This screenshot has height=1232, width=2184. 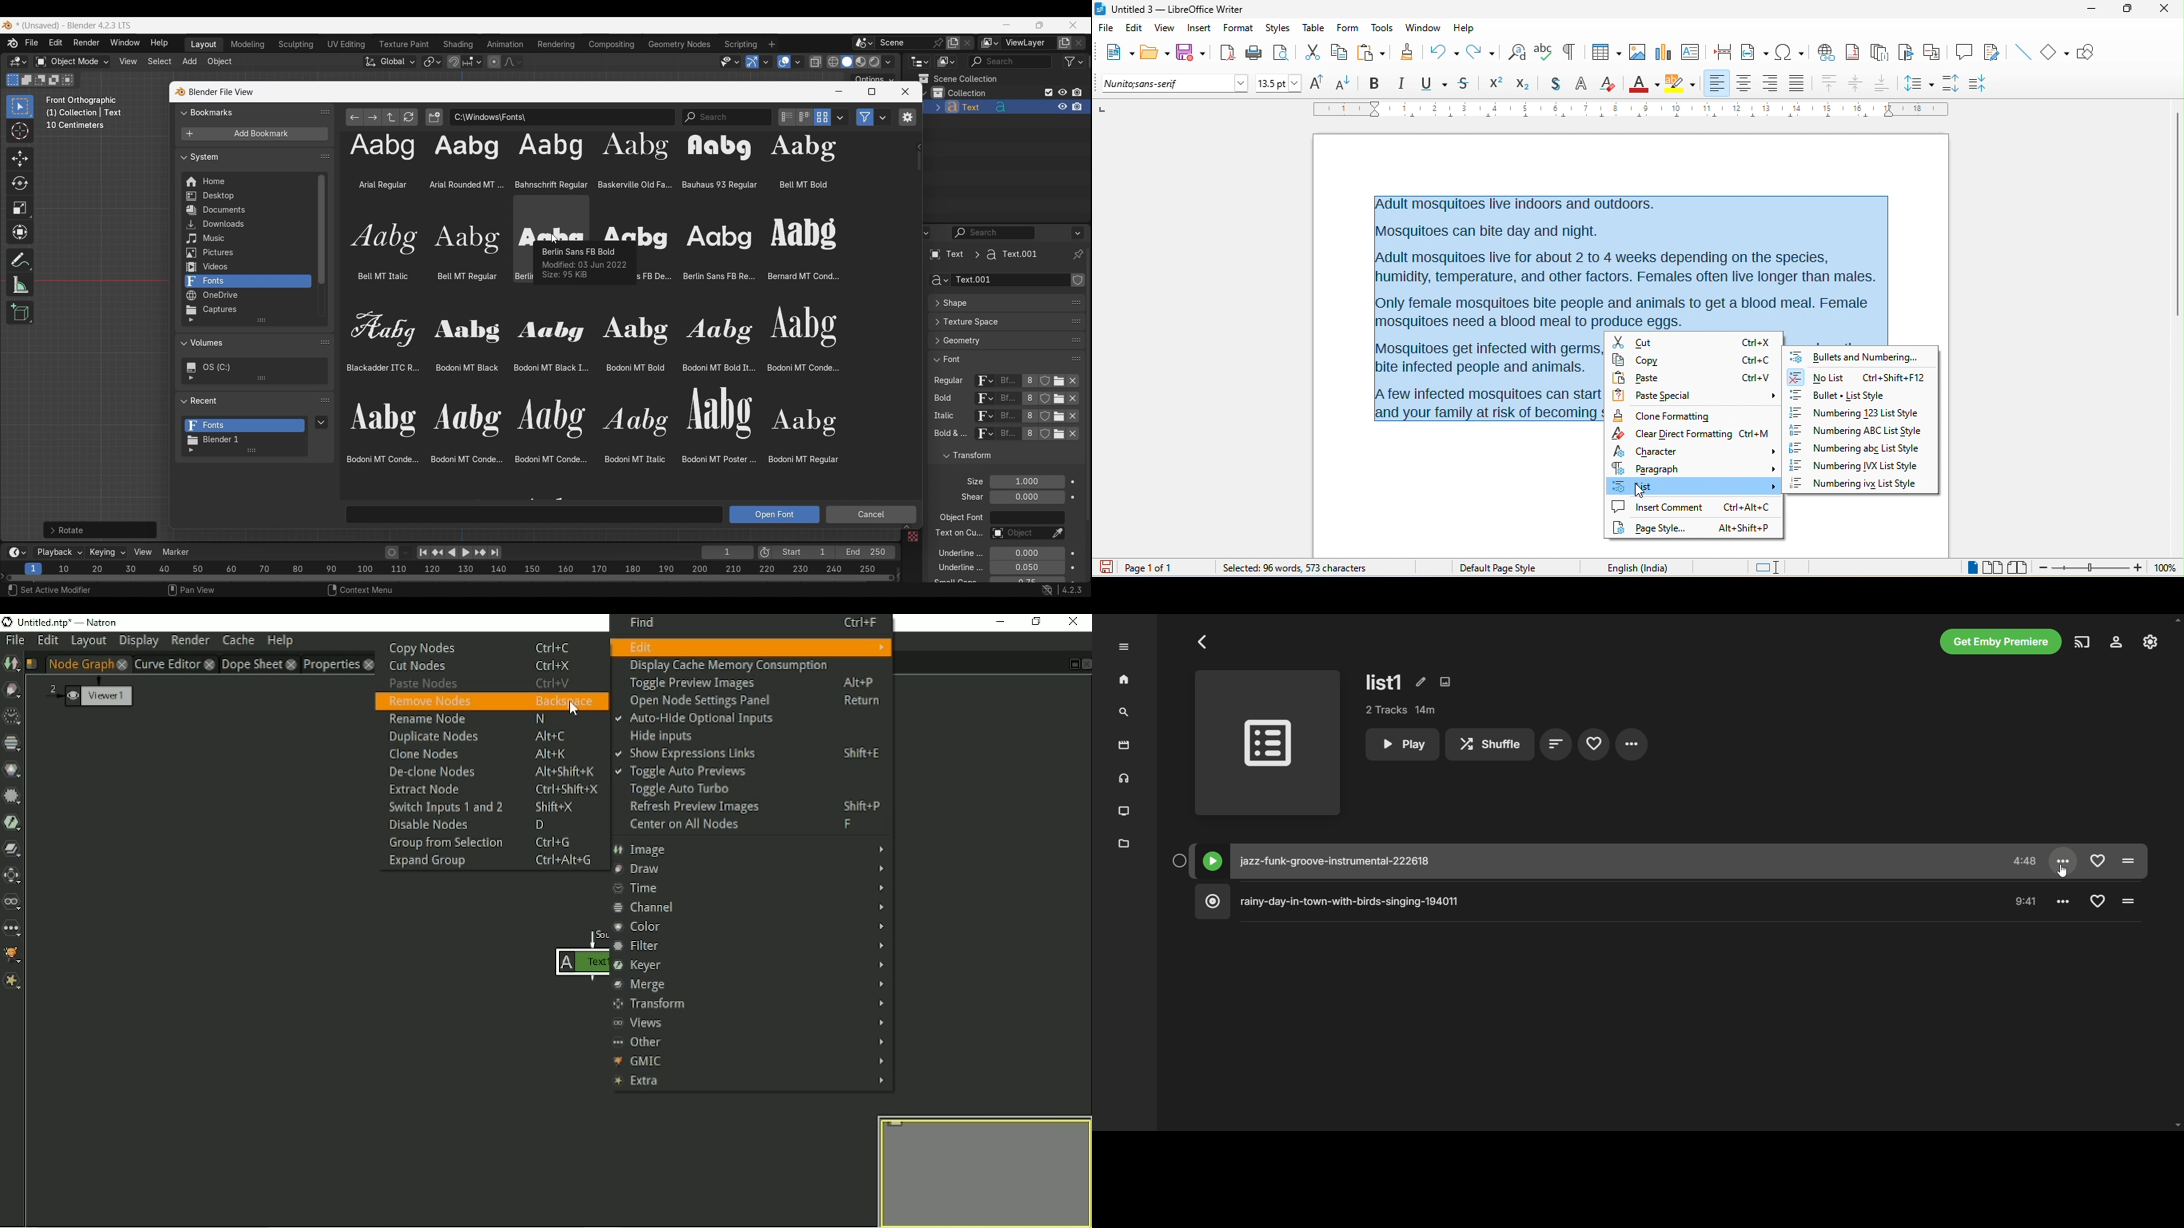 What do you see at coordinates (2117, 642) in the screenshot?
I see `settings` at bounding box center [2117, 642].